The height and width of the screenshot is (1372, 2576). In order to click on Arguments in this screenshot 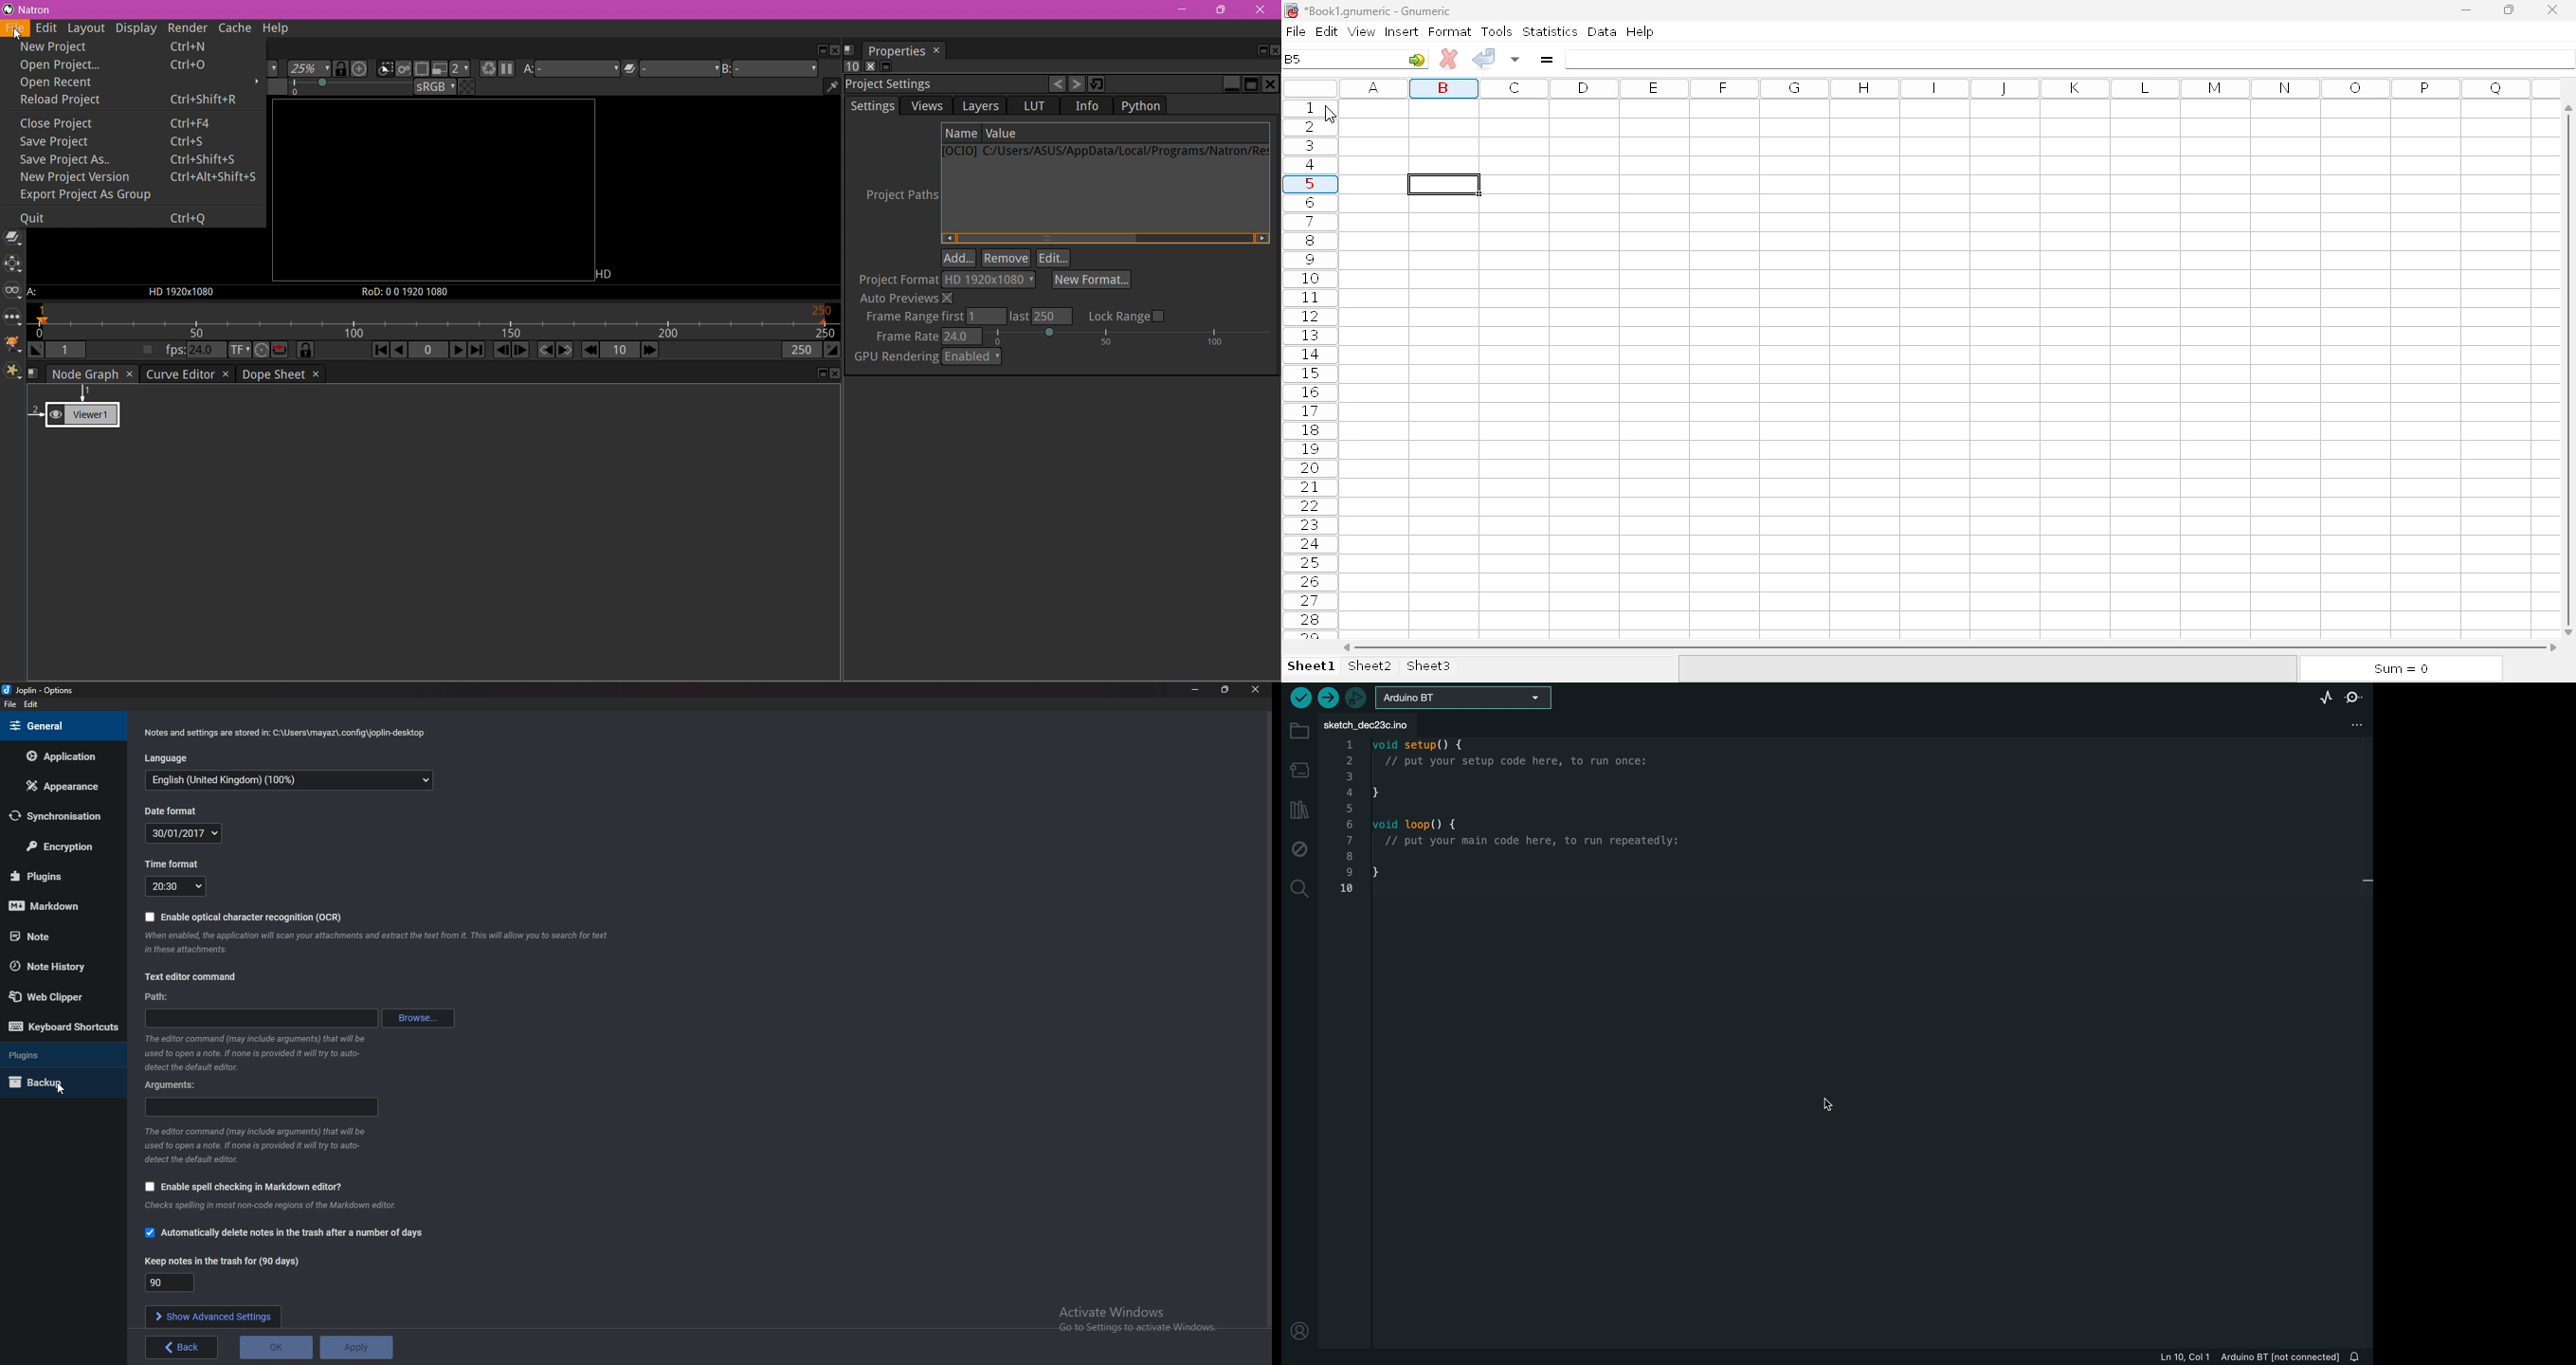, I will do `click(166, 1087)`.